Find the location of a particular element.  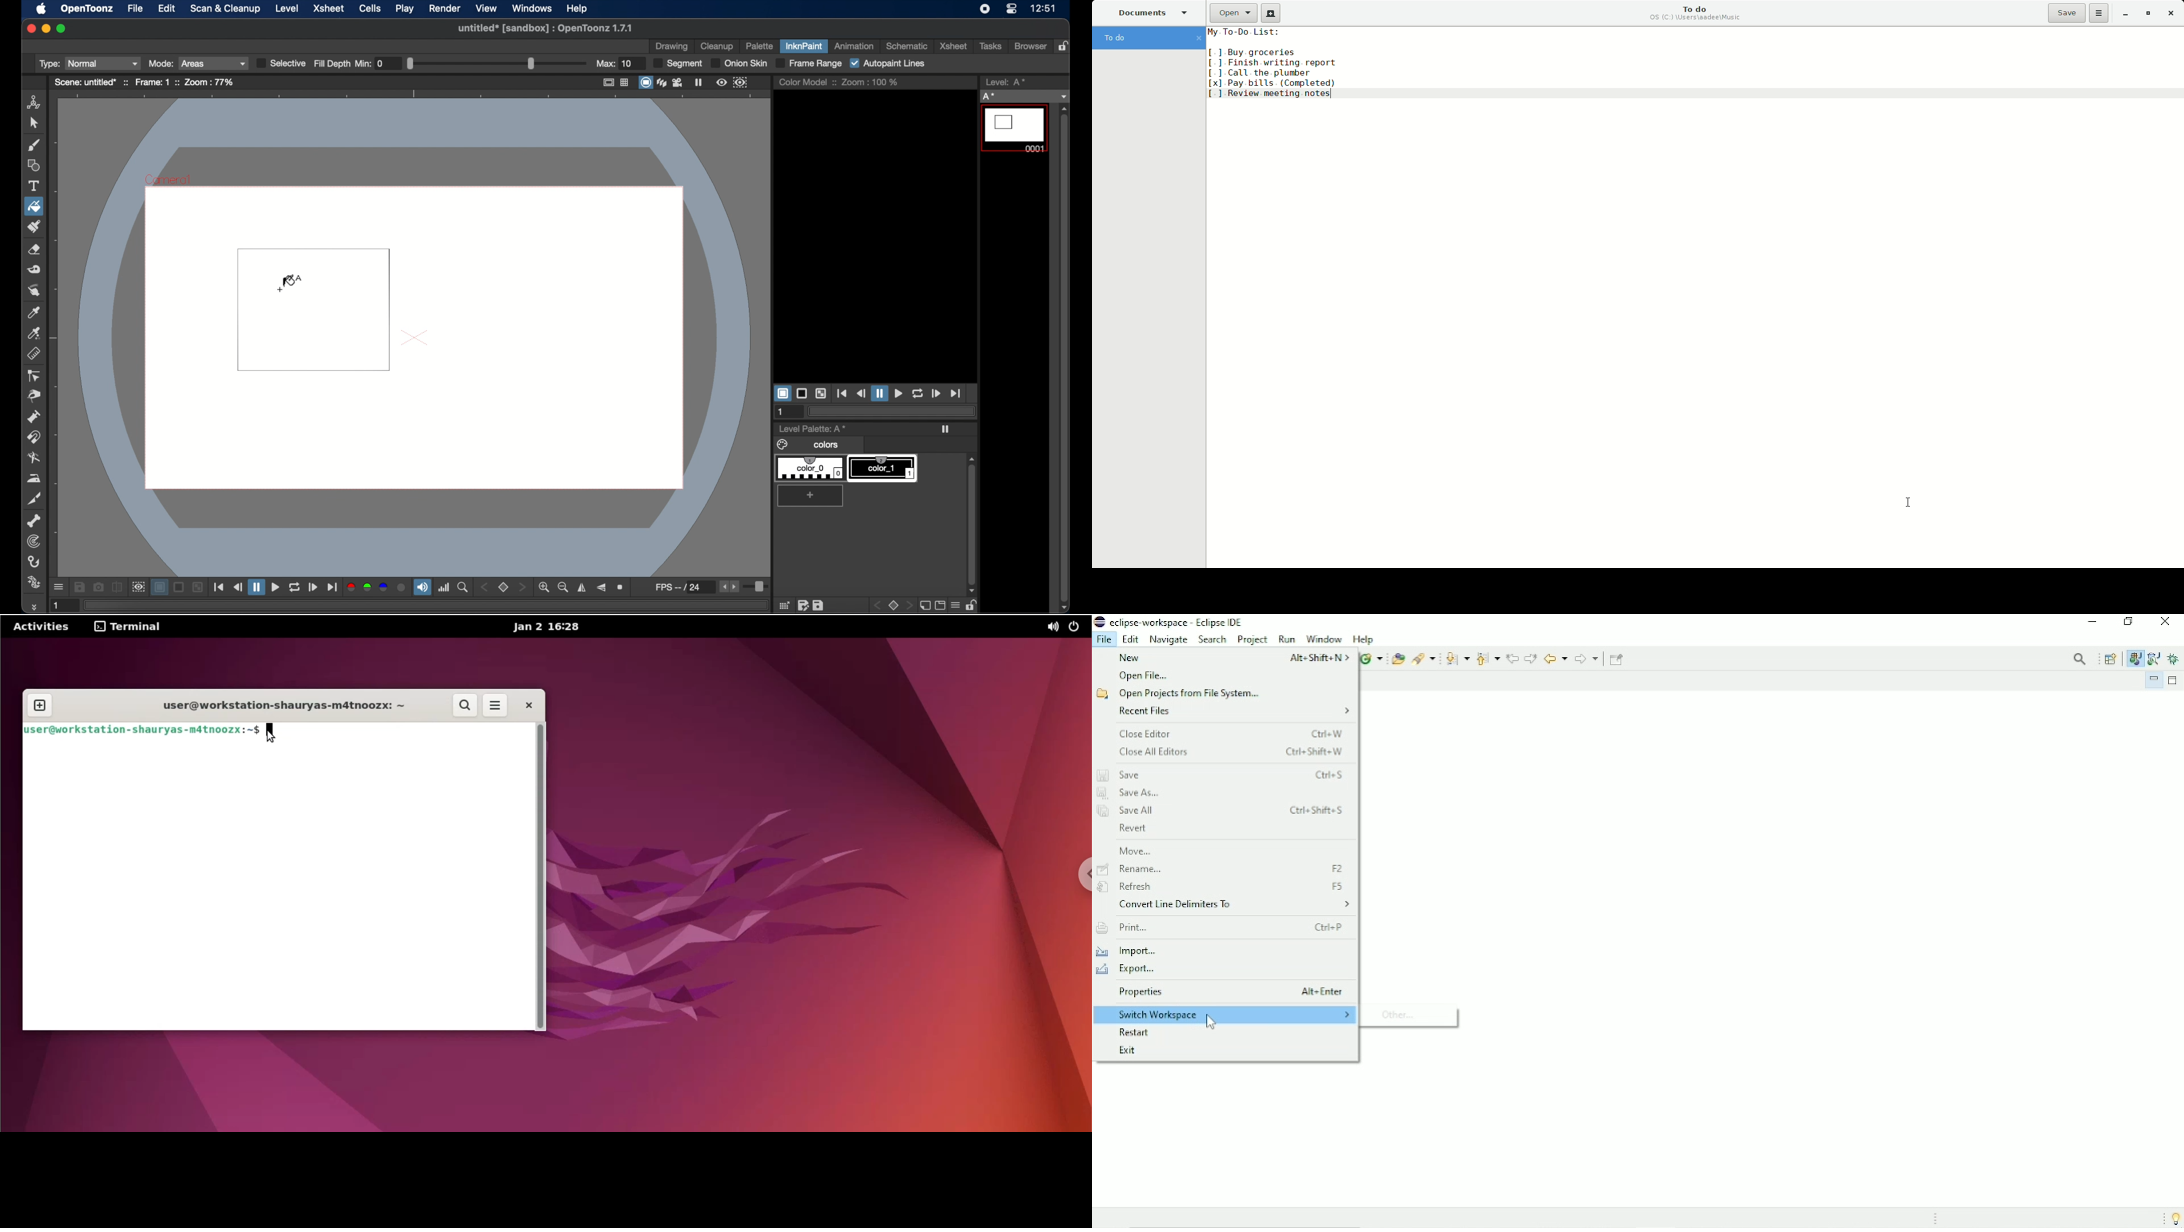

tasks is located at coordinates (990, 46).